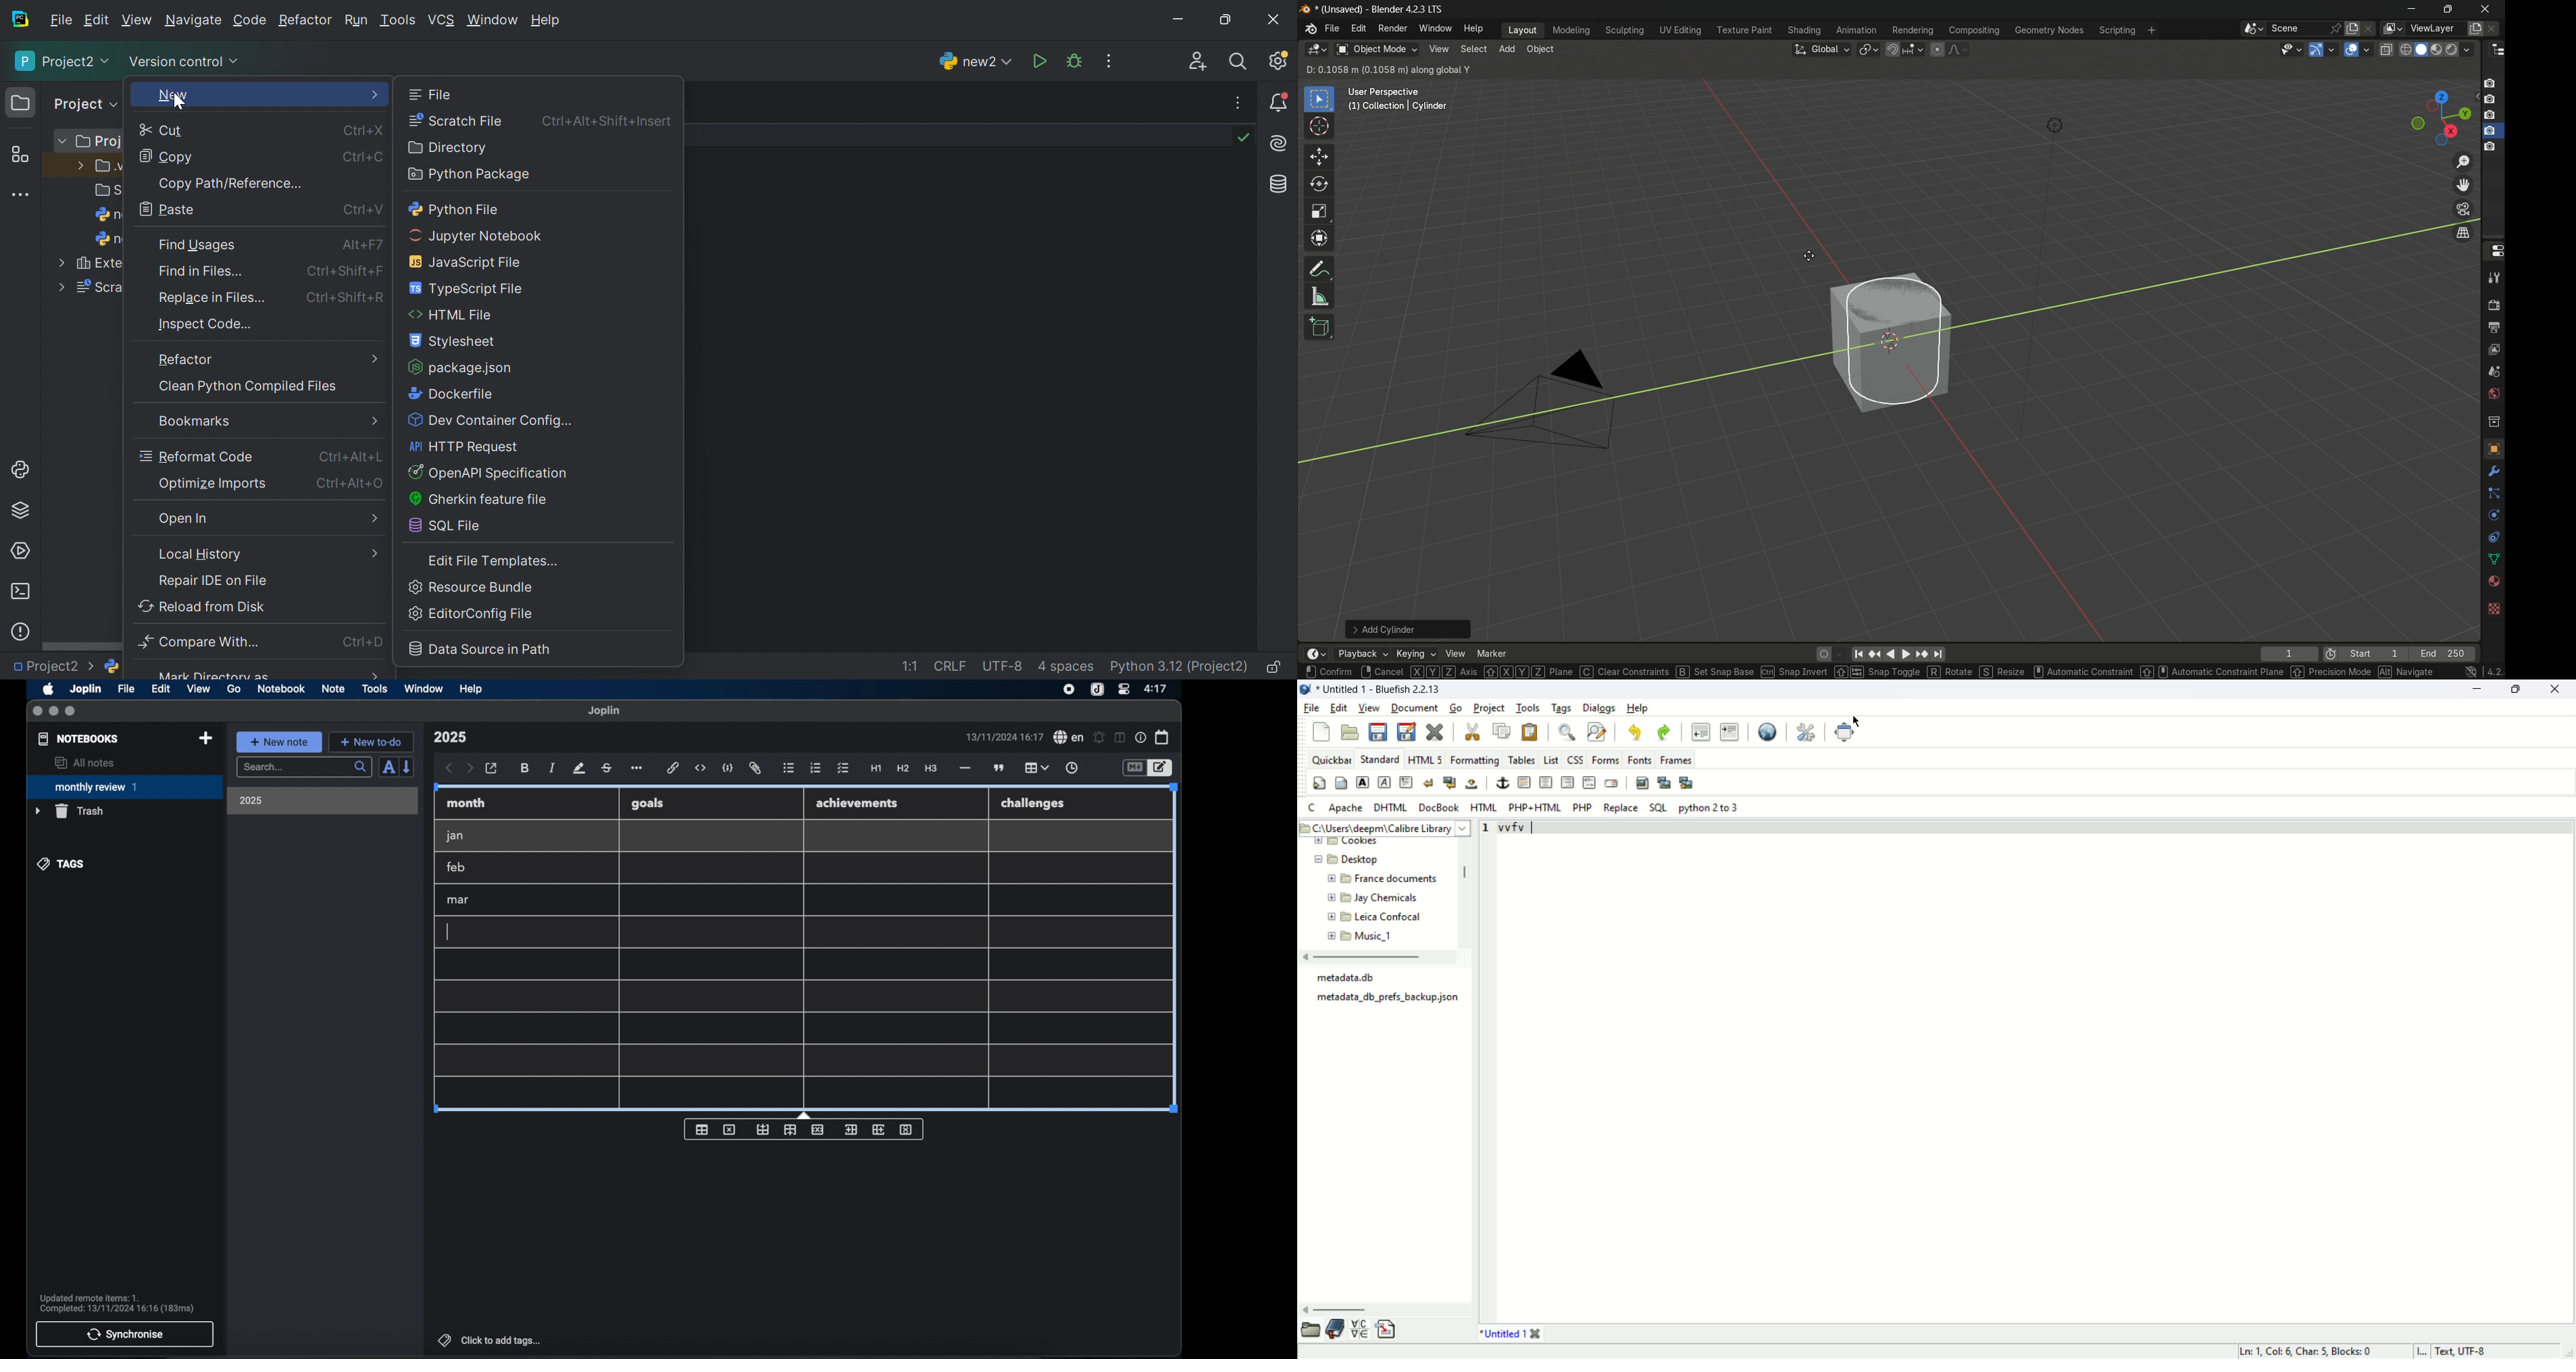  Describe the element at coordinates (1141, 738) in the screenshot. I see `note properties` at that location.